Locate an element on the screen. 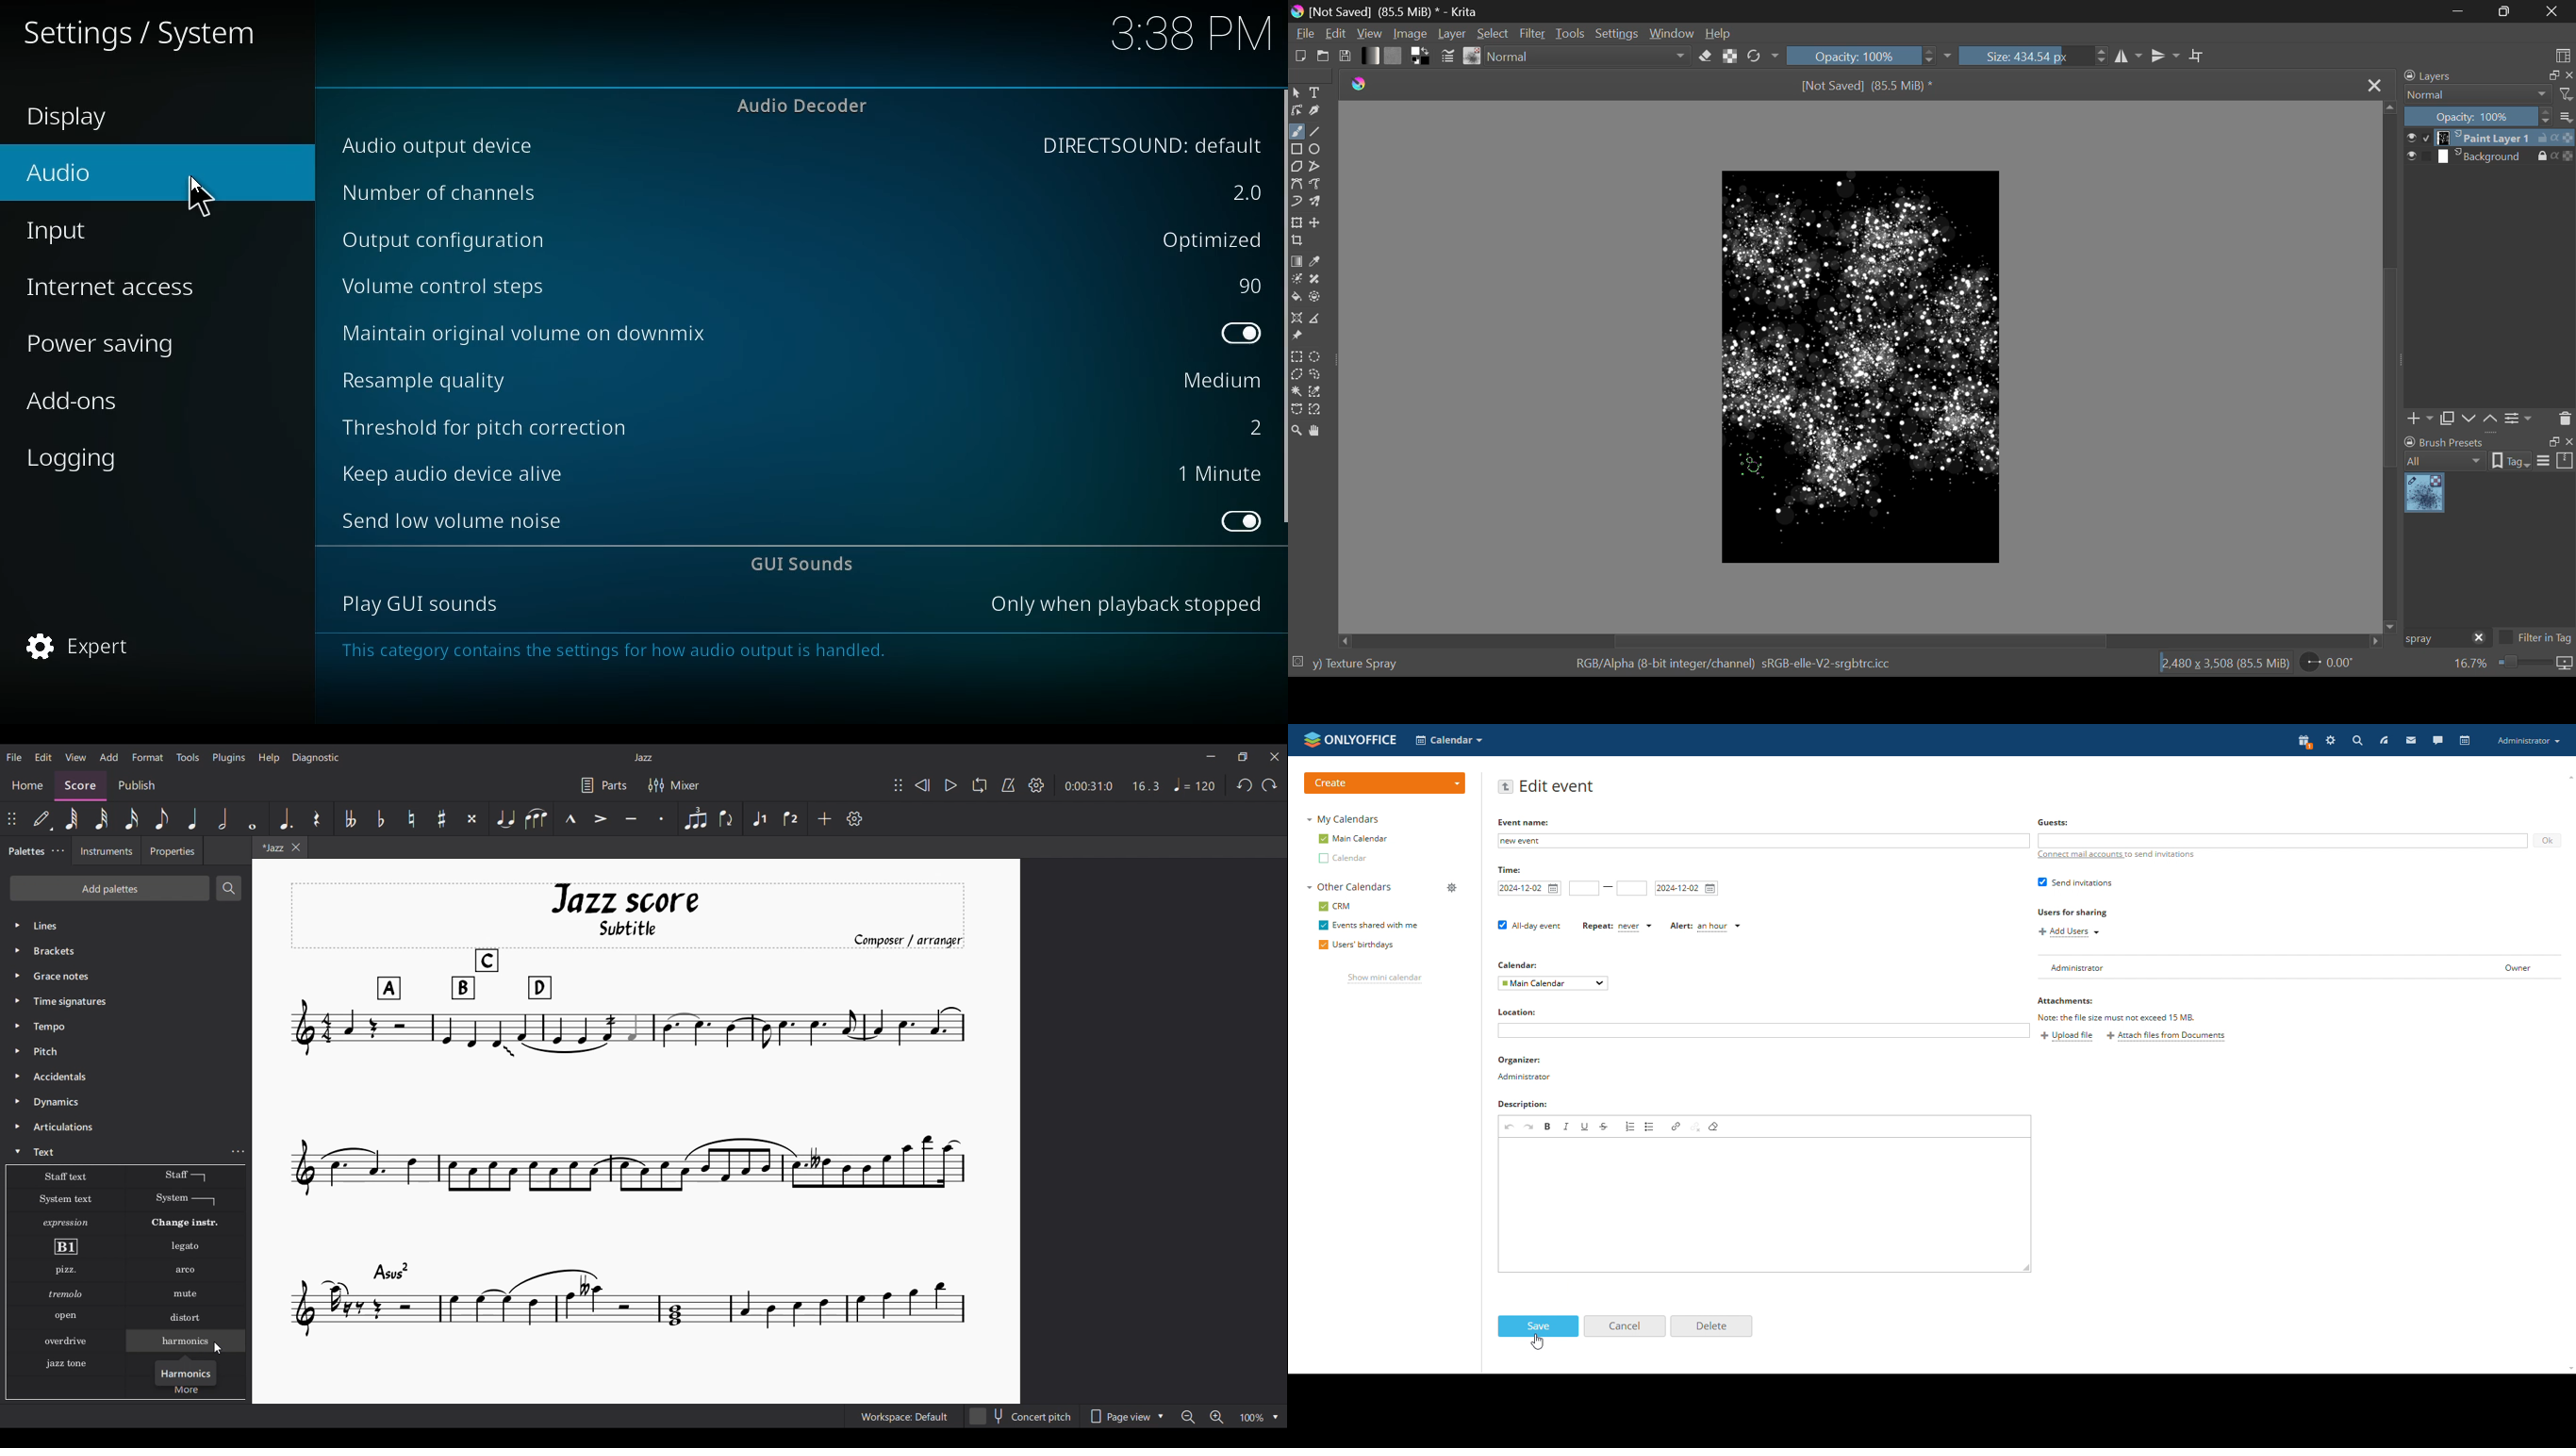 The width and height of the screenshot is (2576, 1456). tempo is located at coordinates (52, 1026).